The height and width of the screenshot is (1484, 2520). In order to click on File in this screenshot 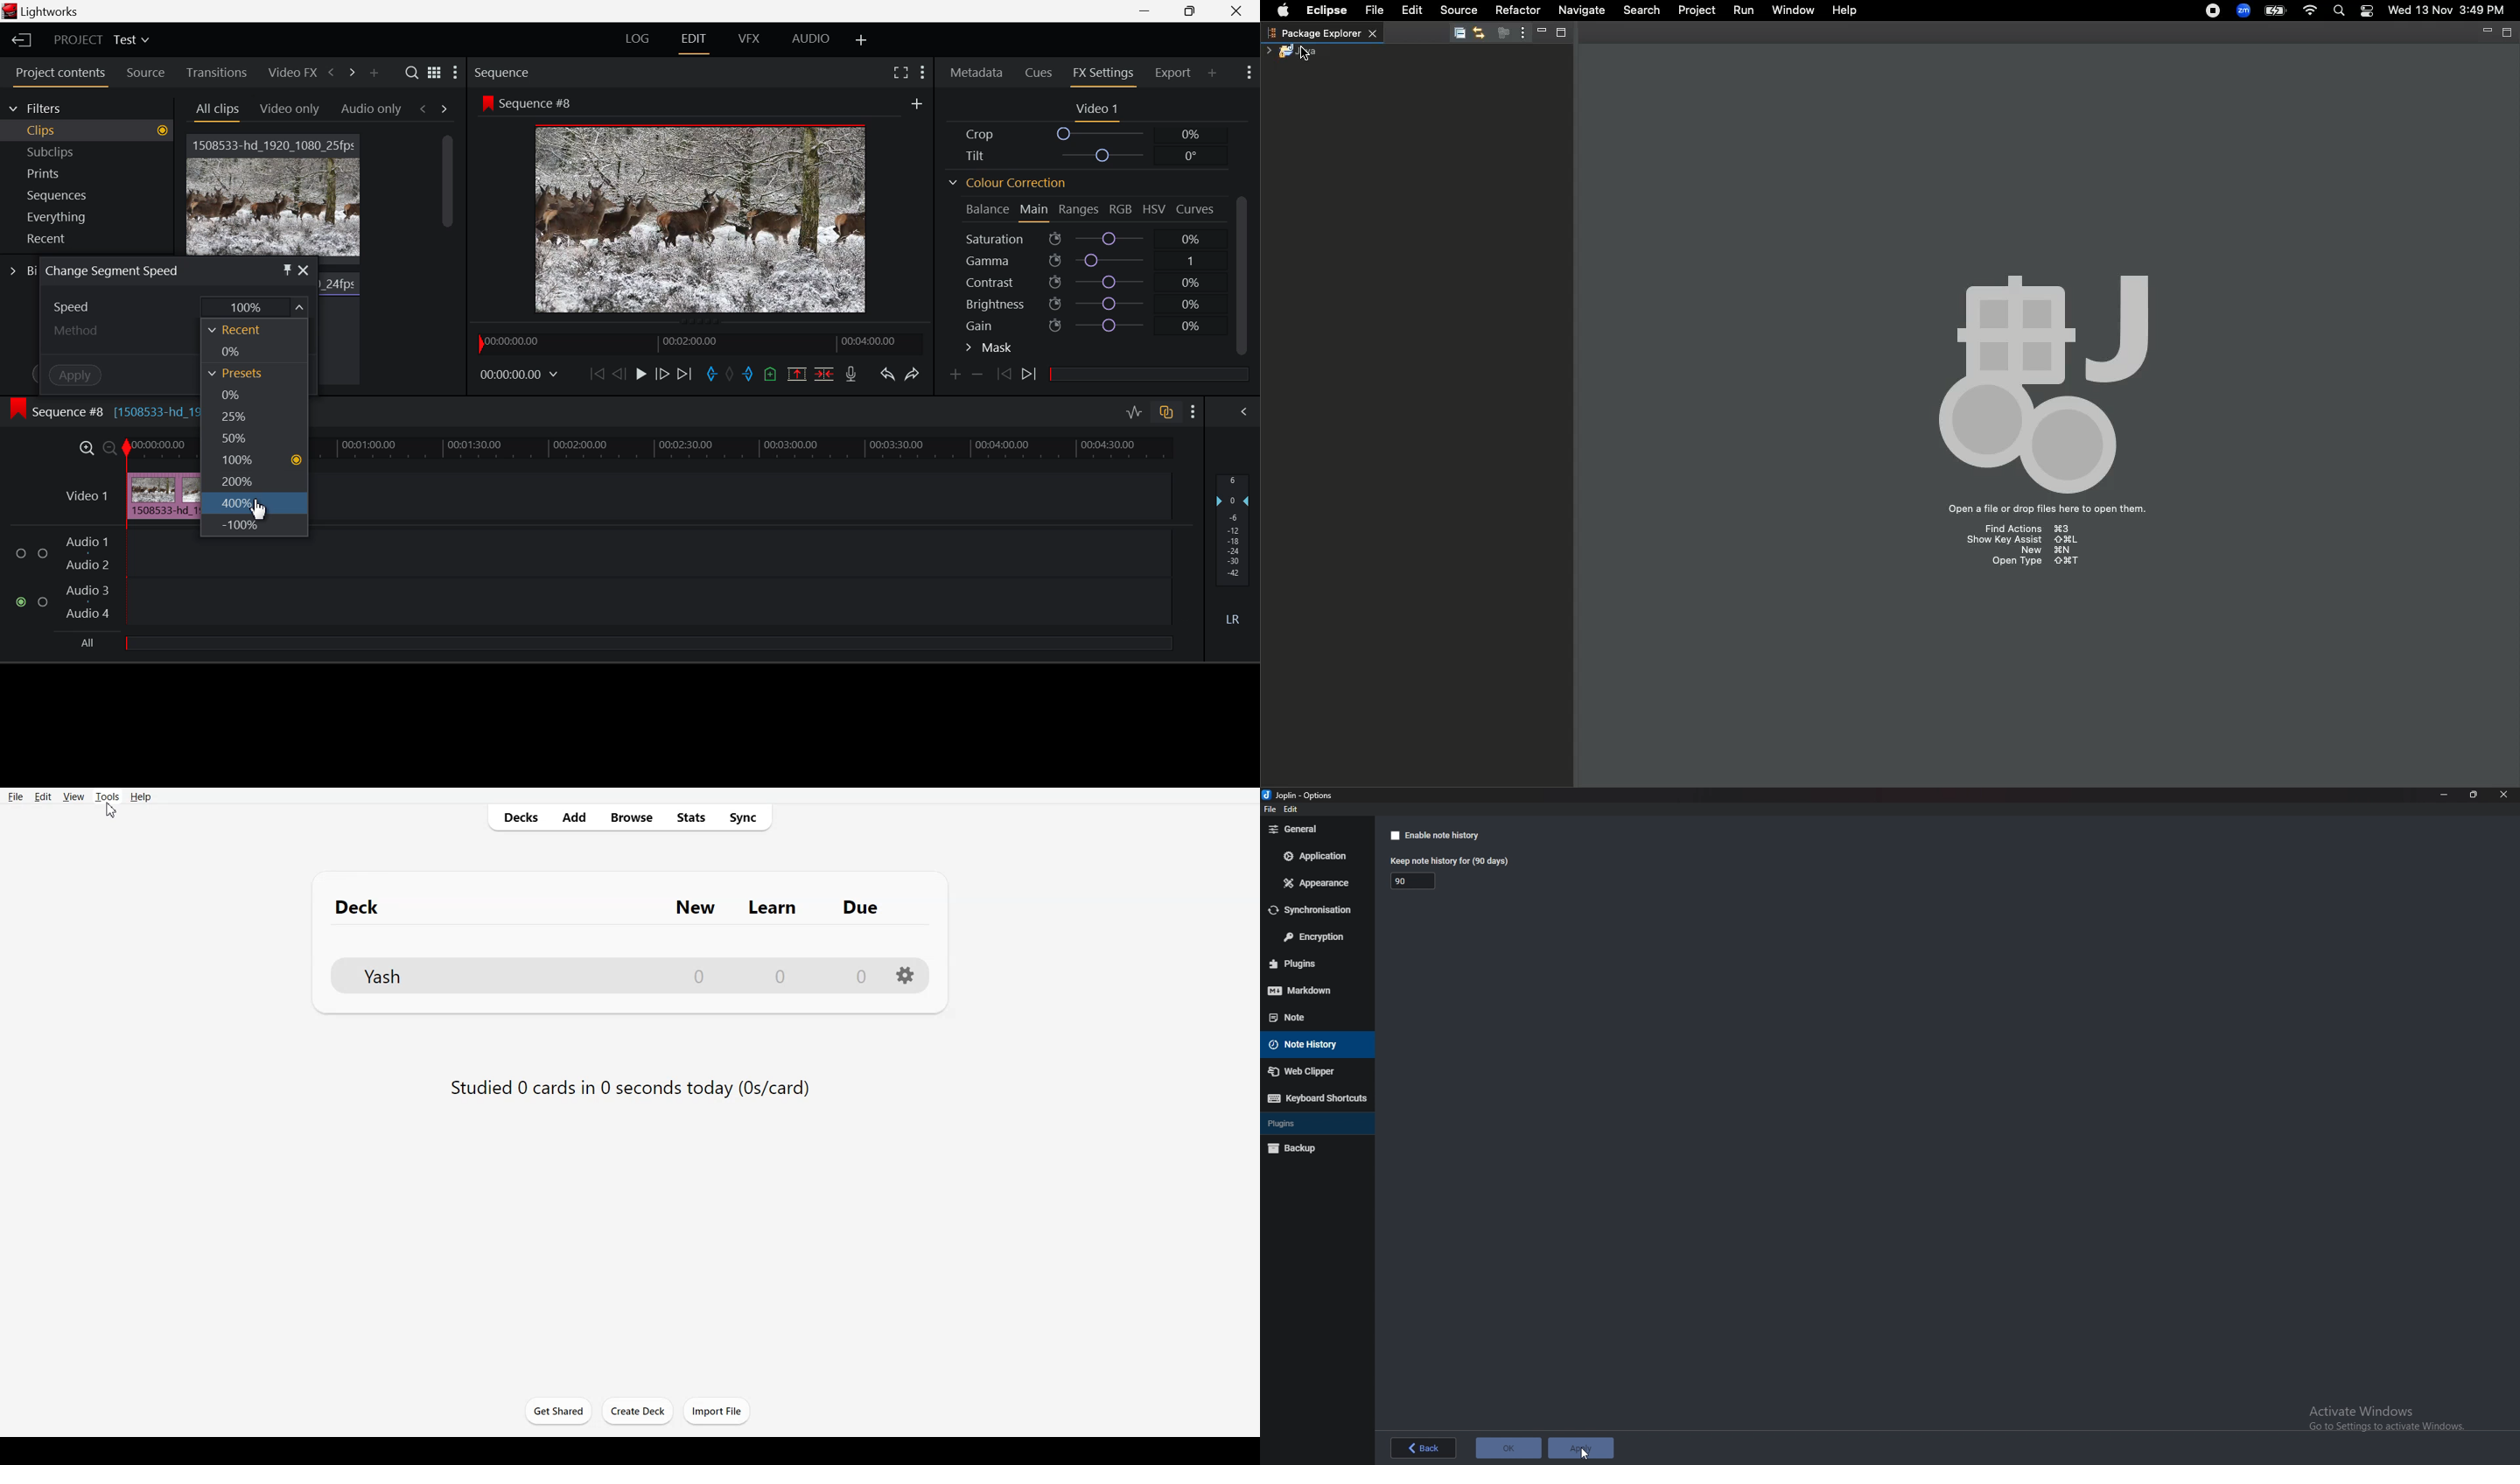, I will do `click(608, 976)`.